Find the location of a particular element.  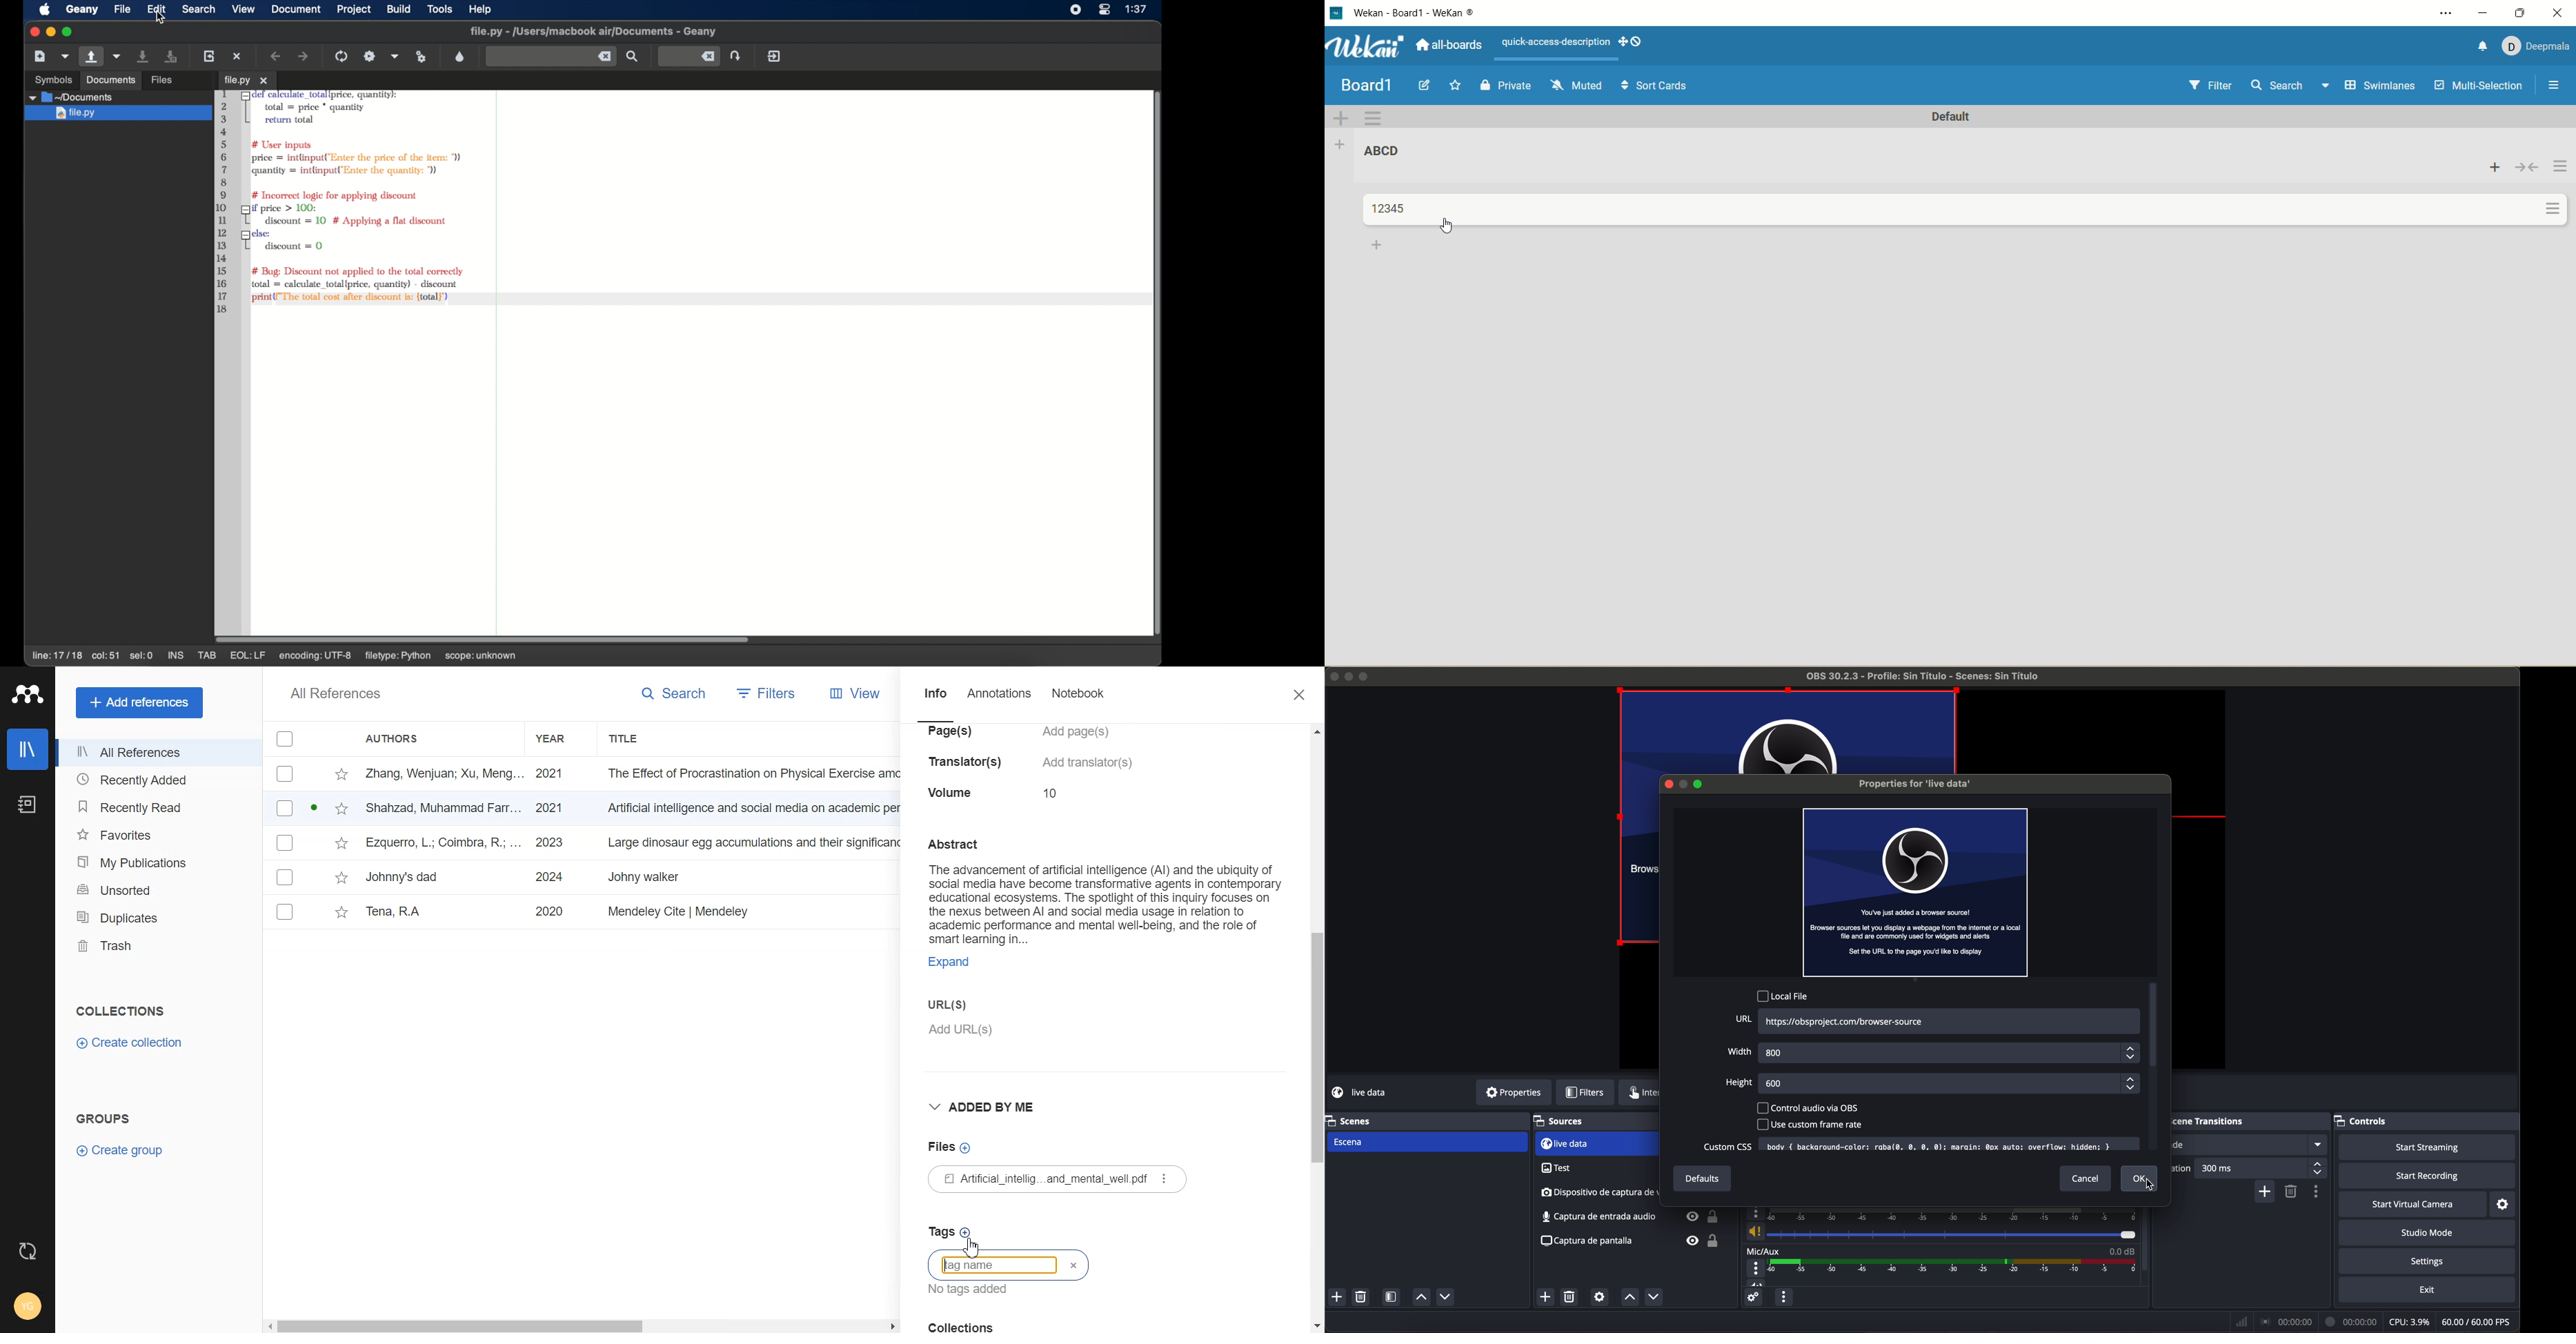

scroll bar is located at coordinates (2155, 1067).